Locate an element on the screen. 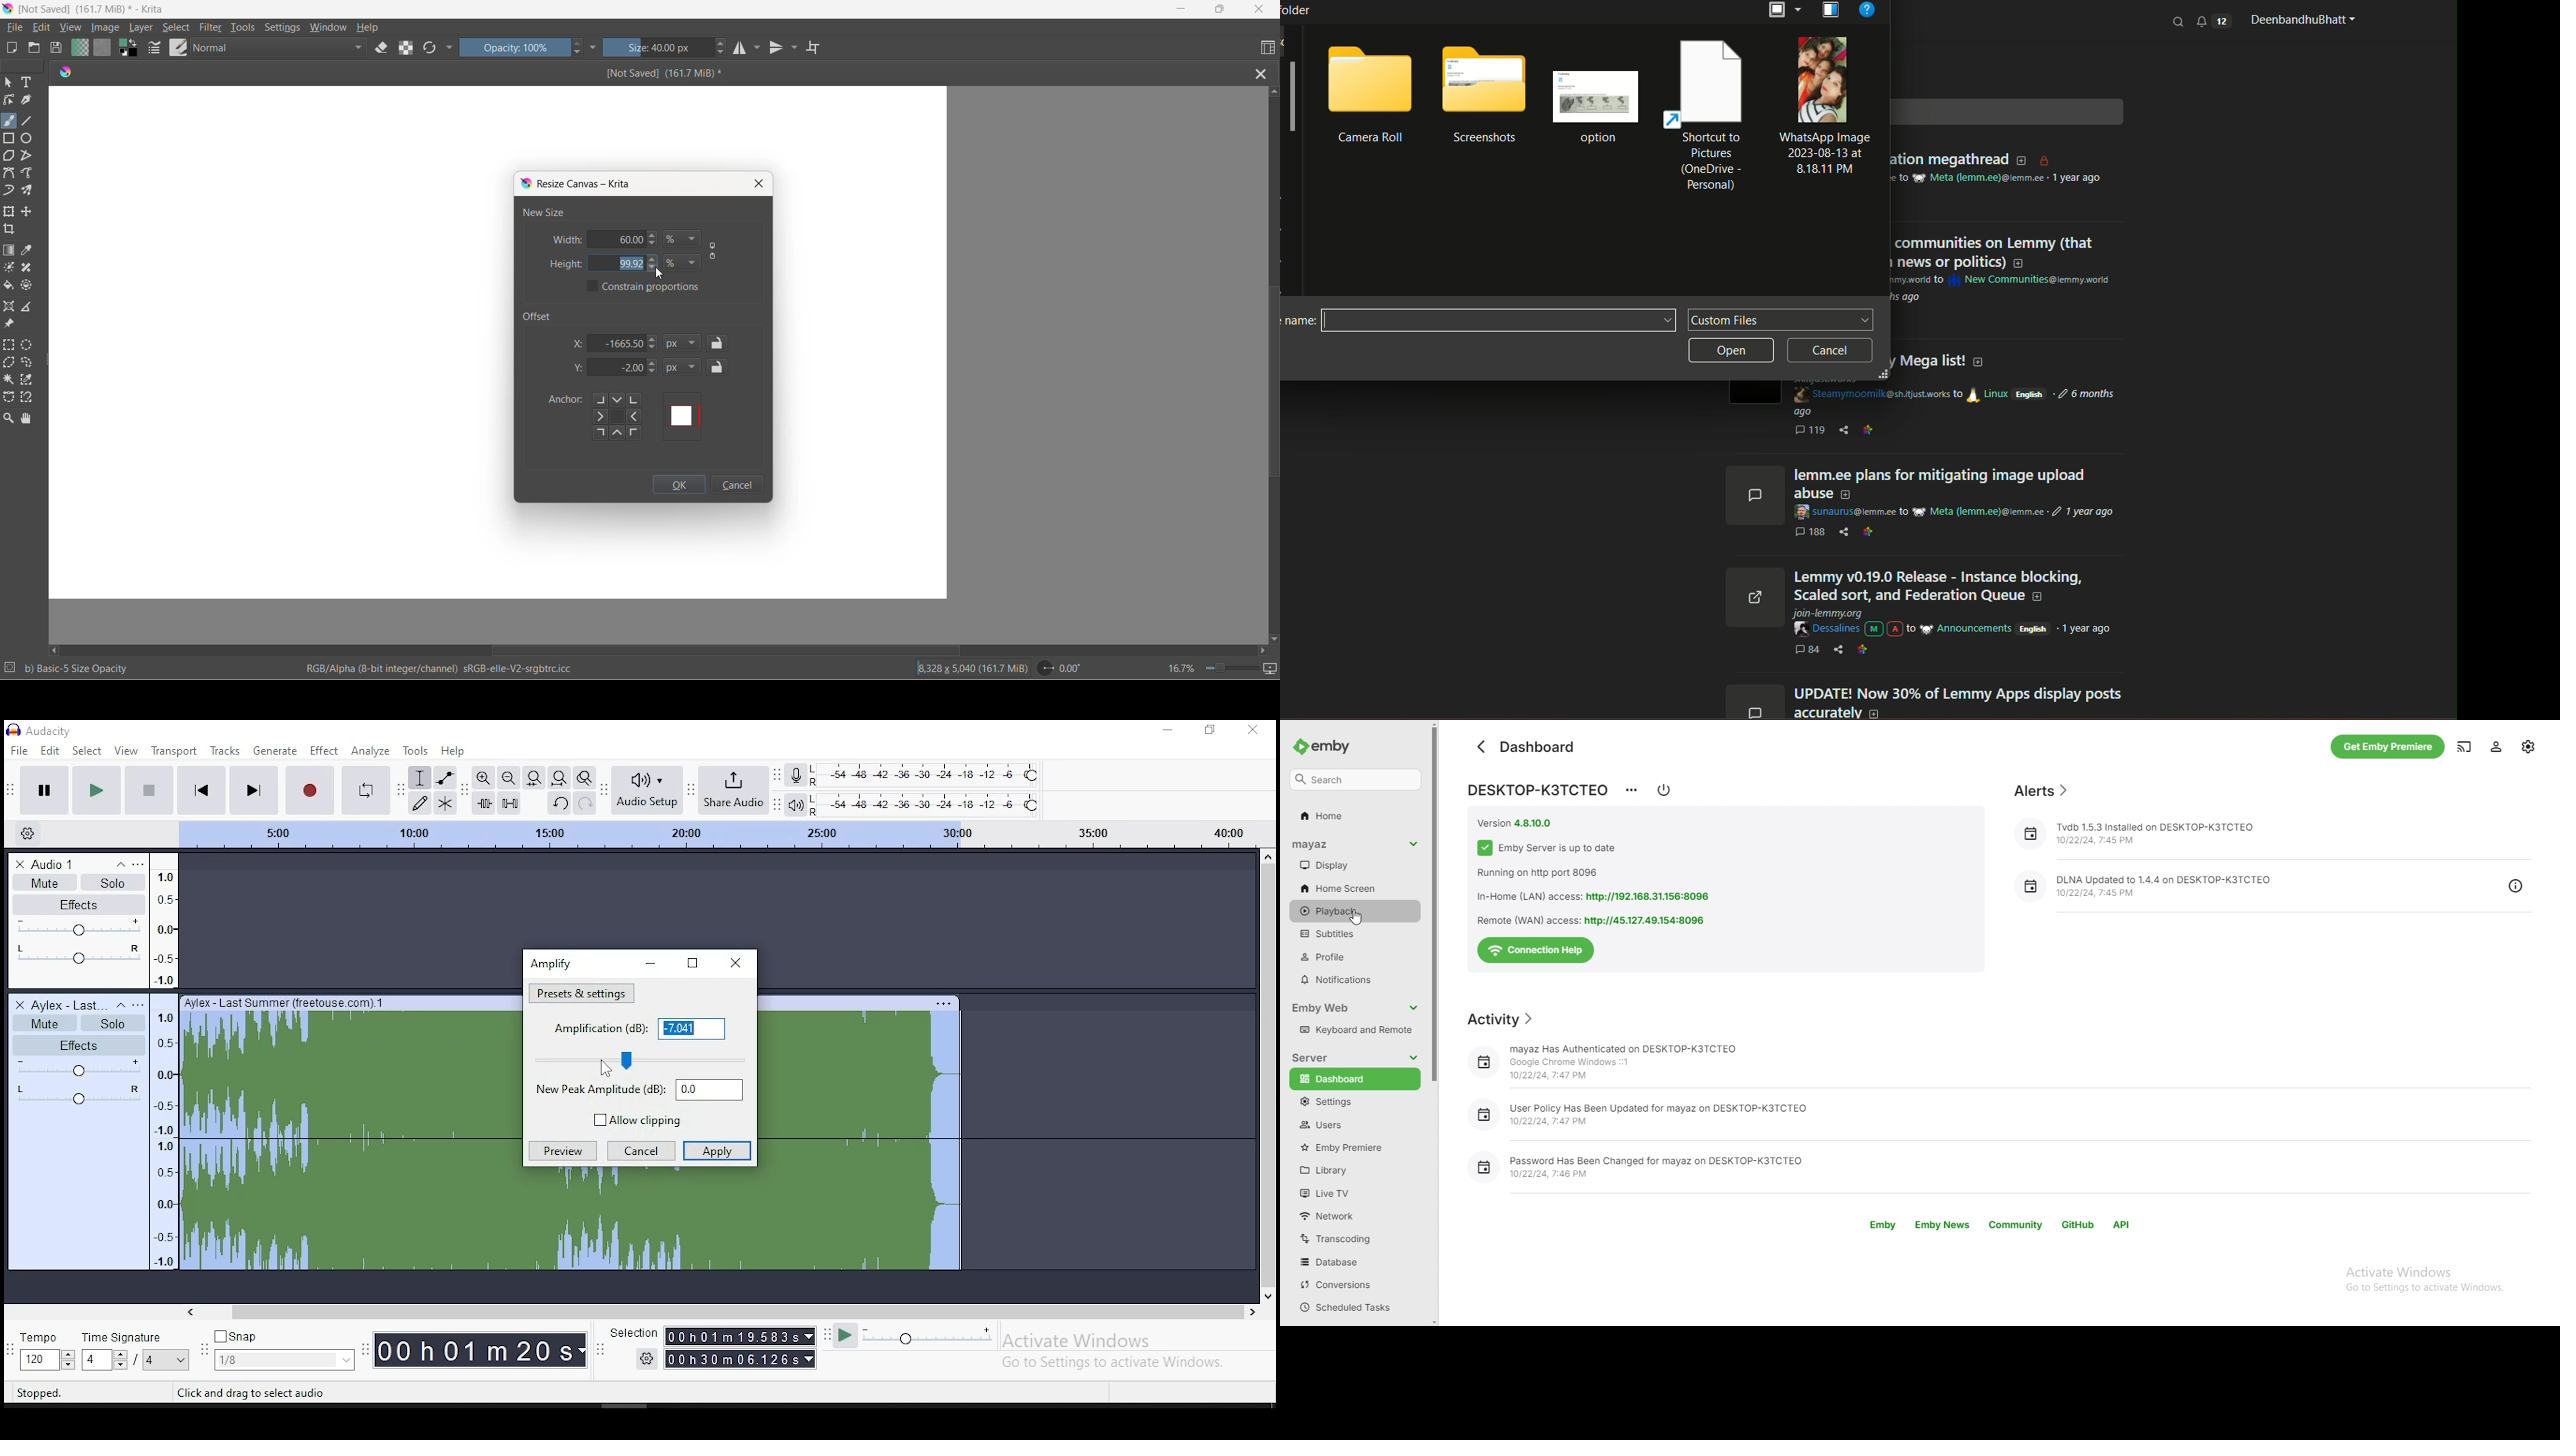 Image resolution: width=2576 pixels, height=1456 pixels. select is located at coordinates (177, 29).